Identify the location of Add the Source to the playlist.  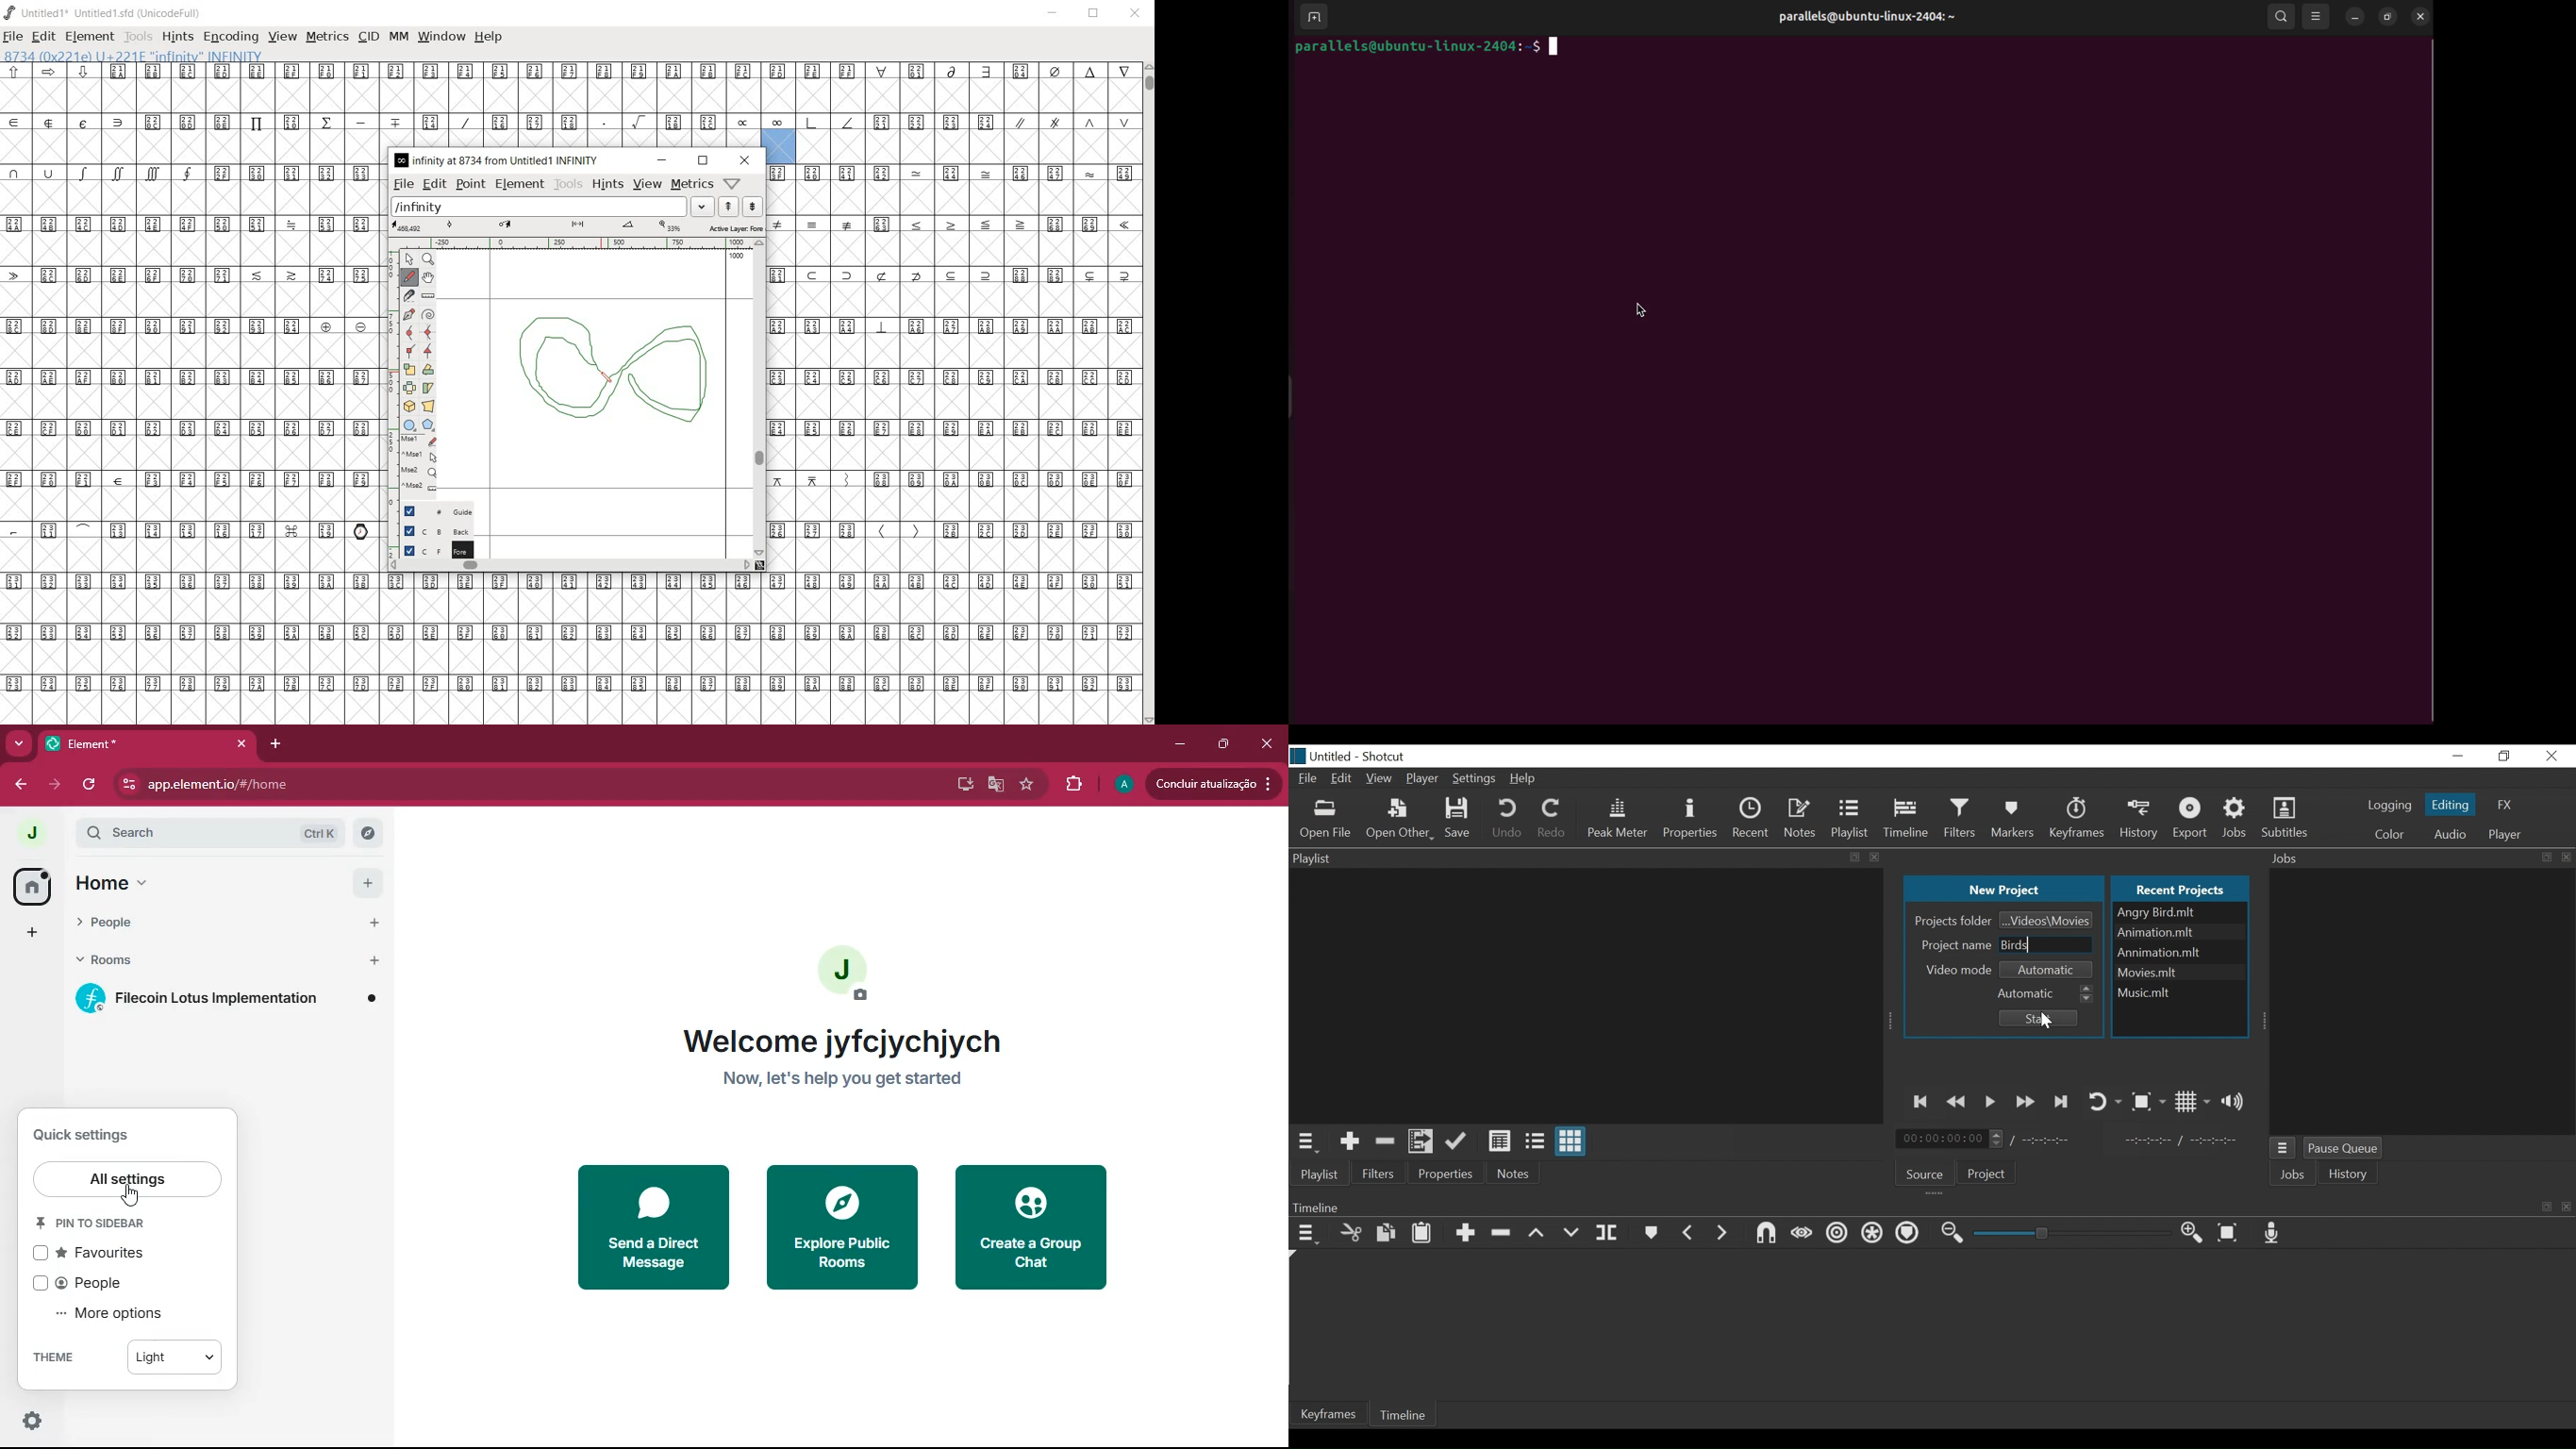
(1350, 1141).